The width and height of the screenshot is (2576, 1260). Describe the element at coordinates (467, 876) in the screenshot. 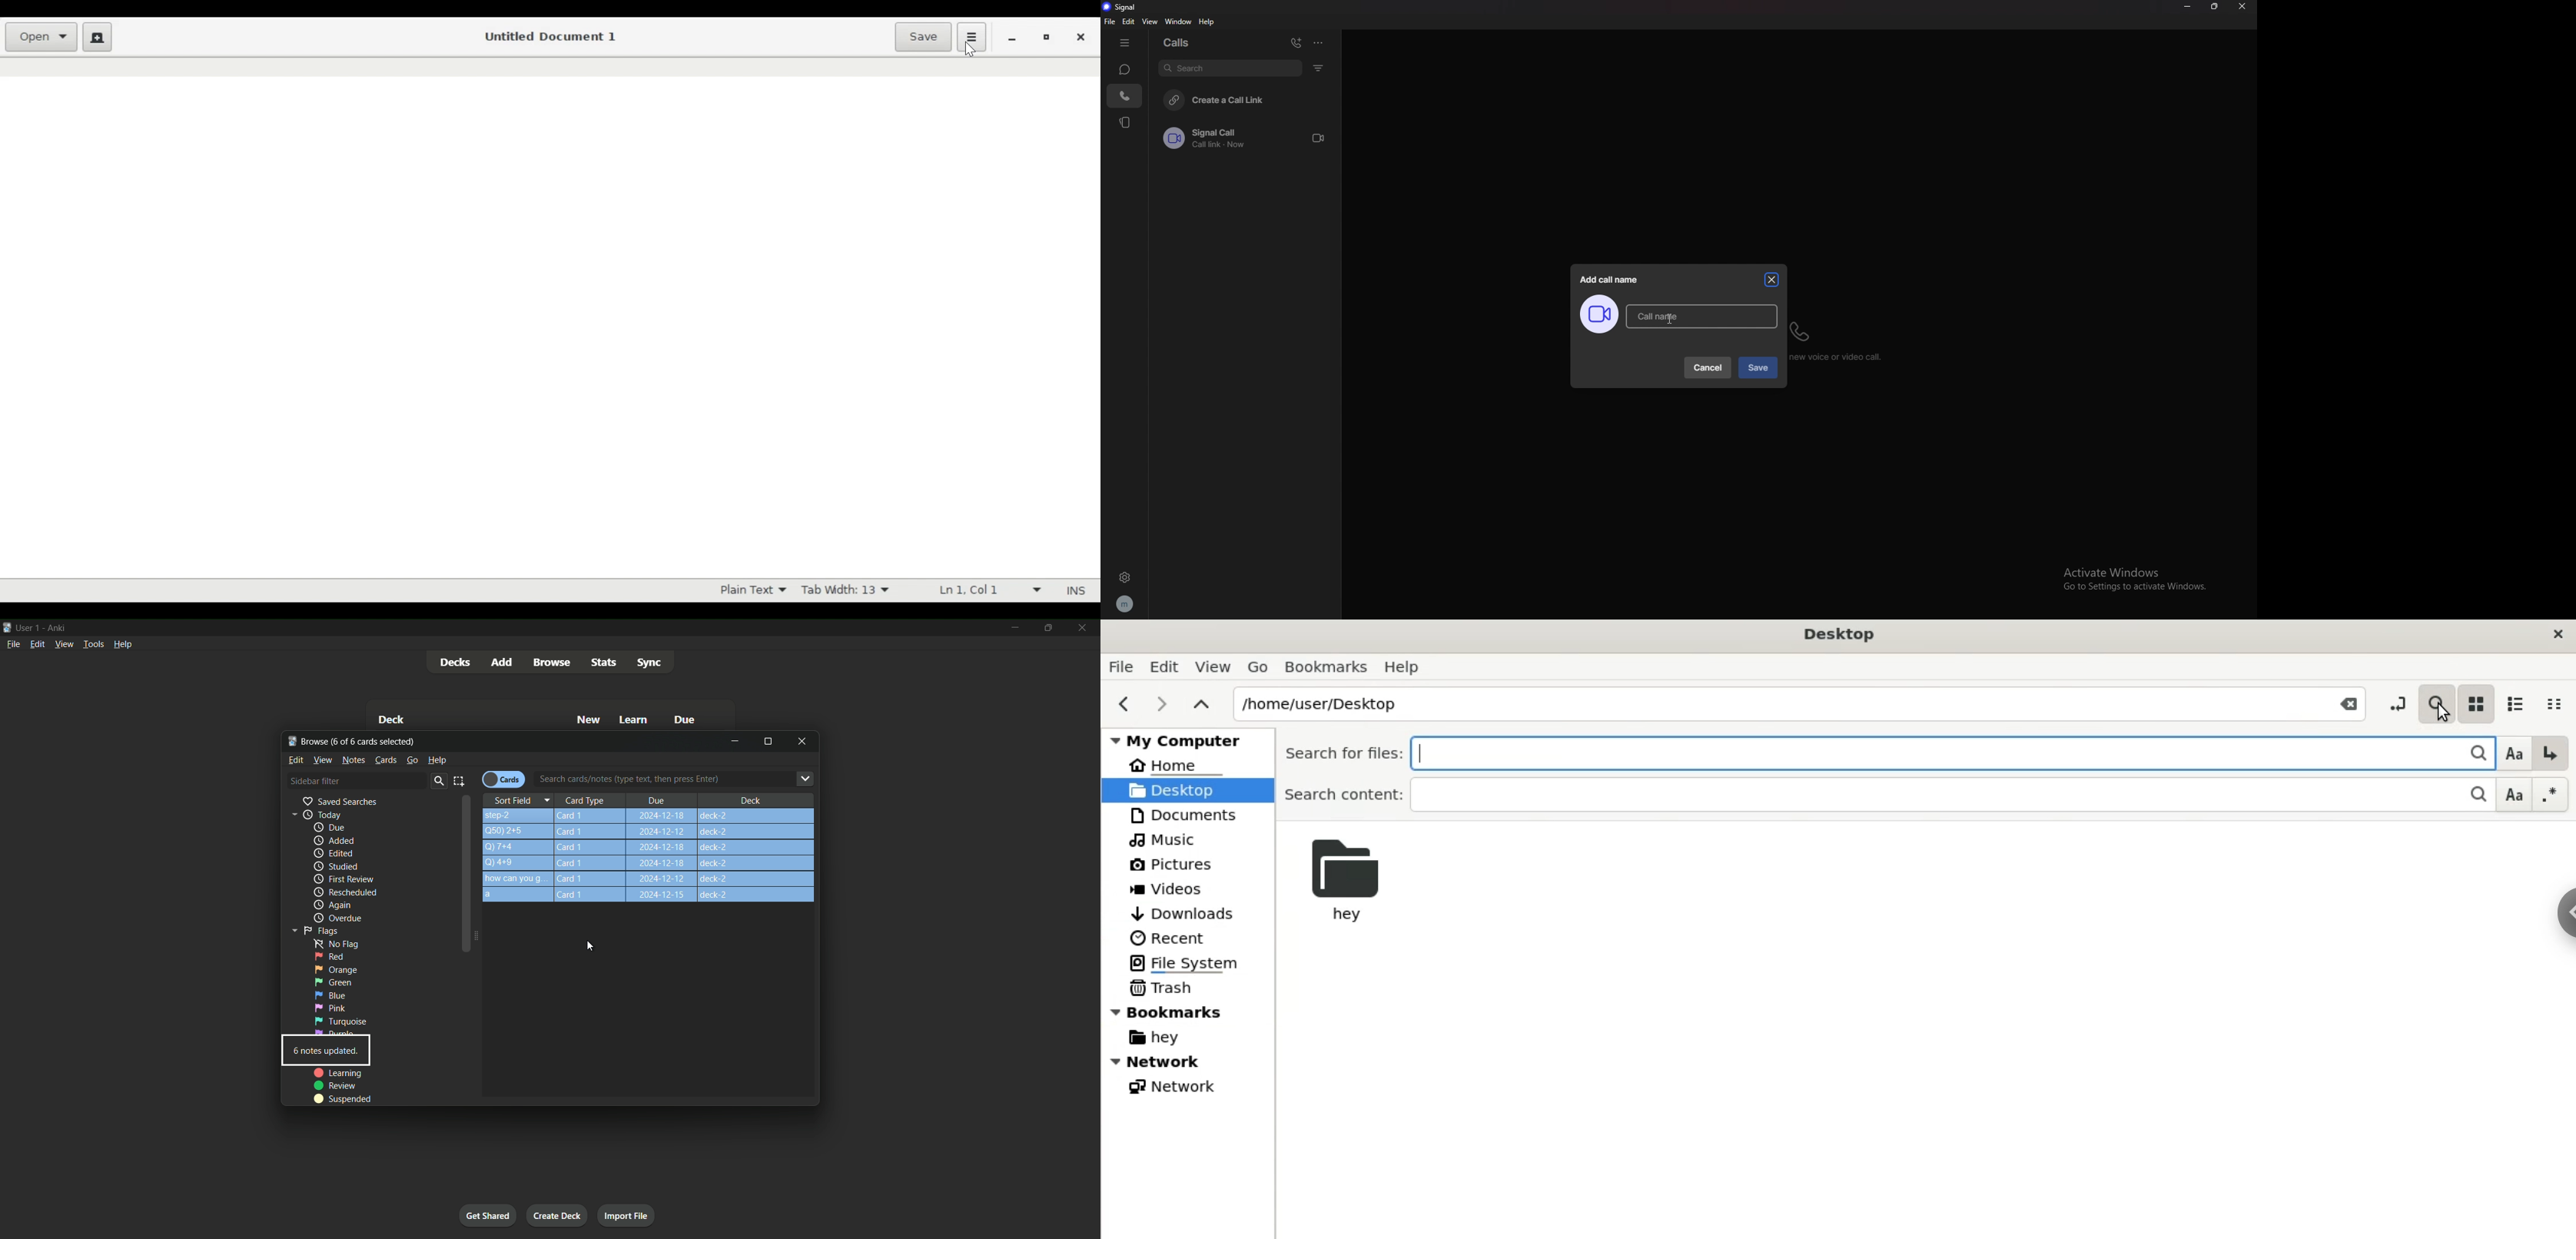

I see `Scroll bar` at that location.